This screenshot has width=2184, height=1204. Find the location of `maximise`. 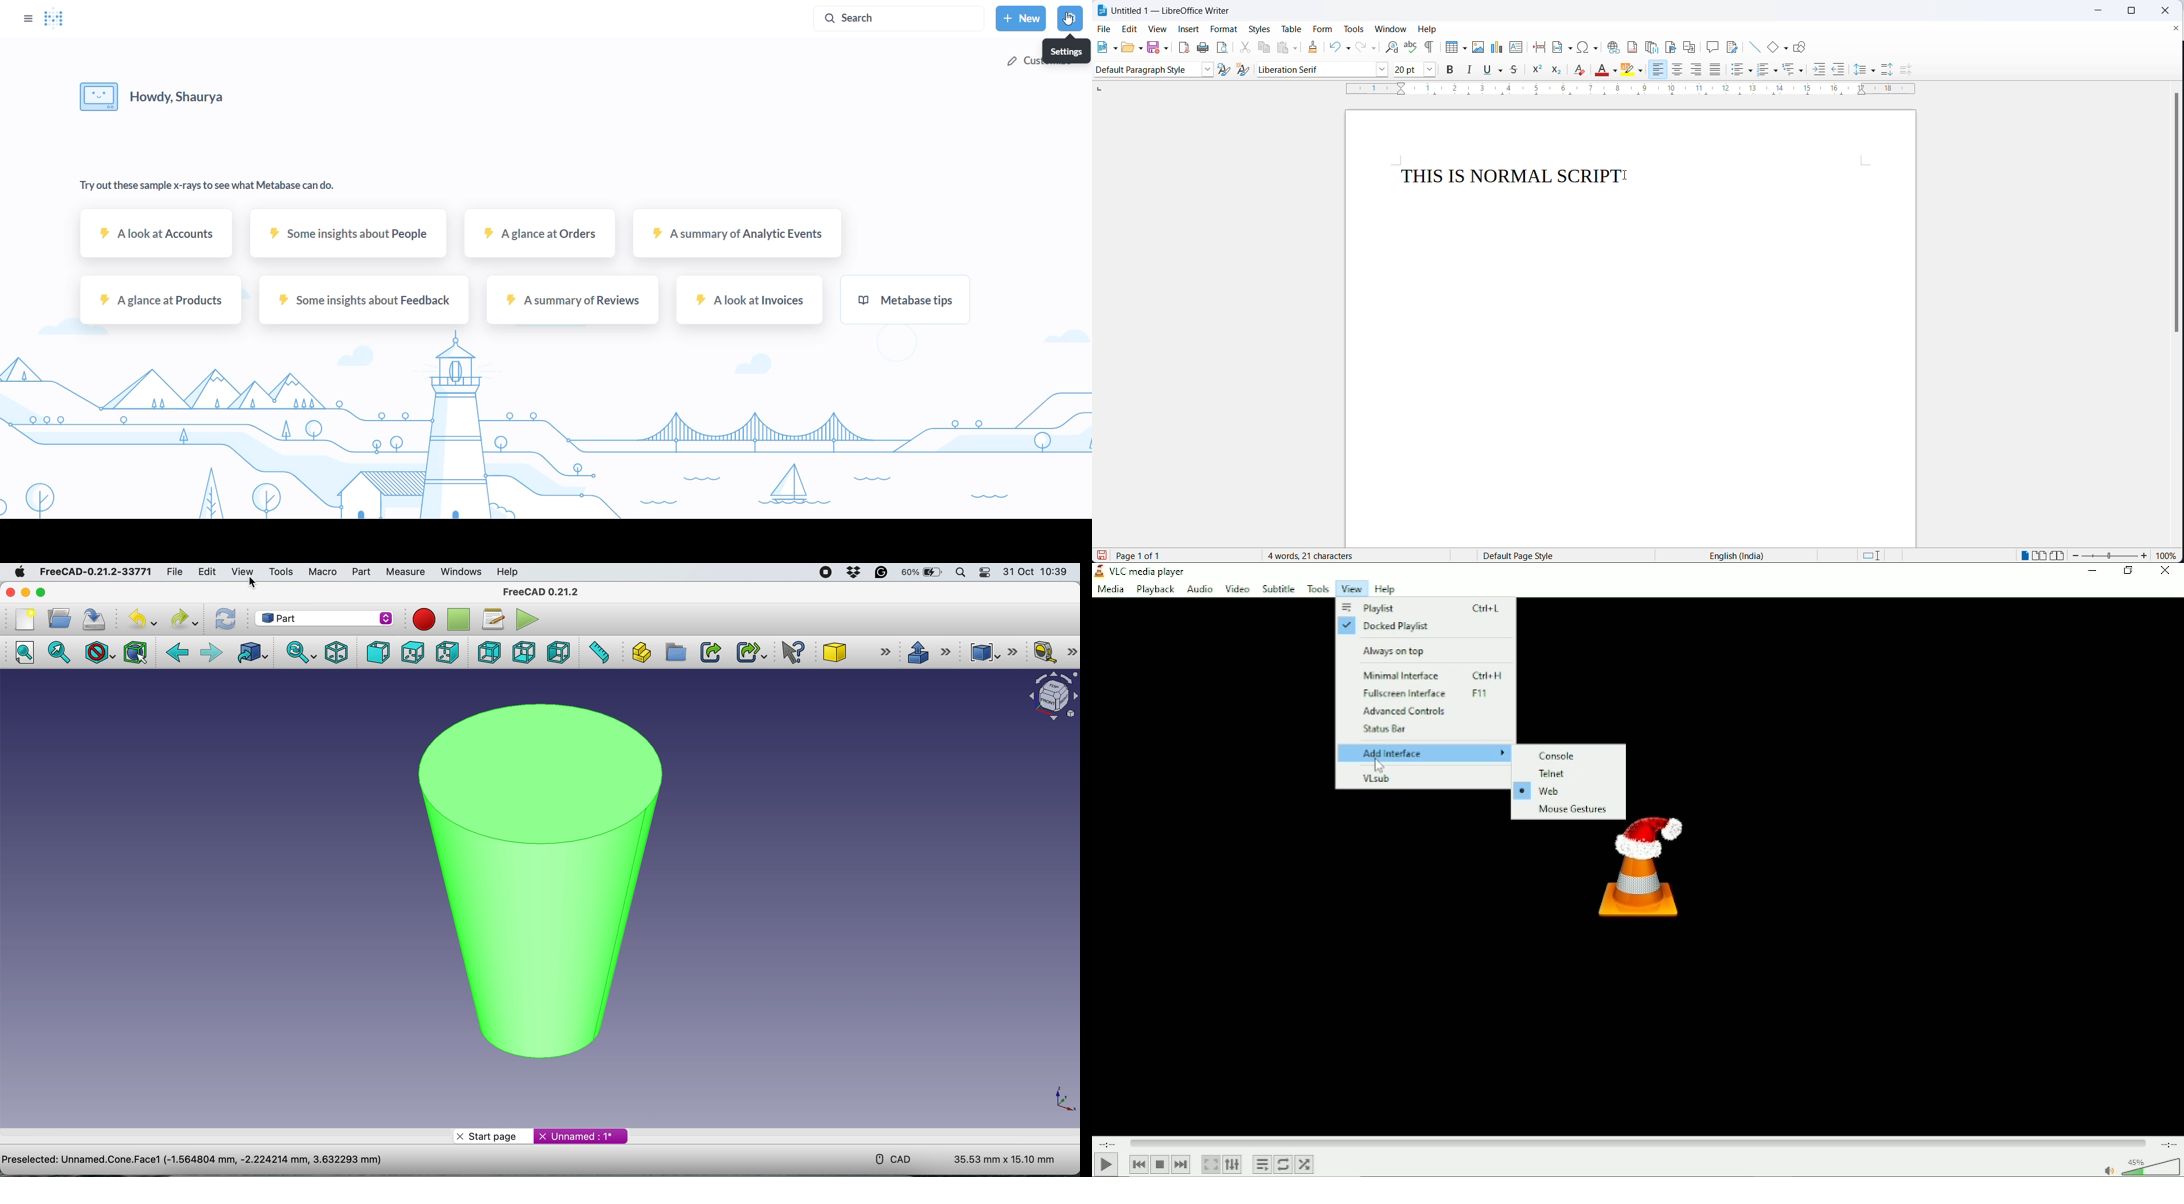

maximise is located at coordinates (56, 592).